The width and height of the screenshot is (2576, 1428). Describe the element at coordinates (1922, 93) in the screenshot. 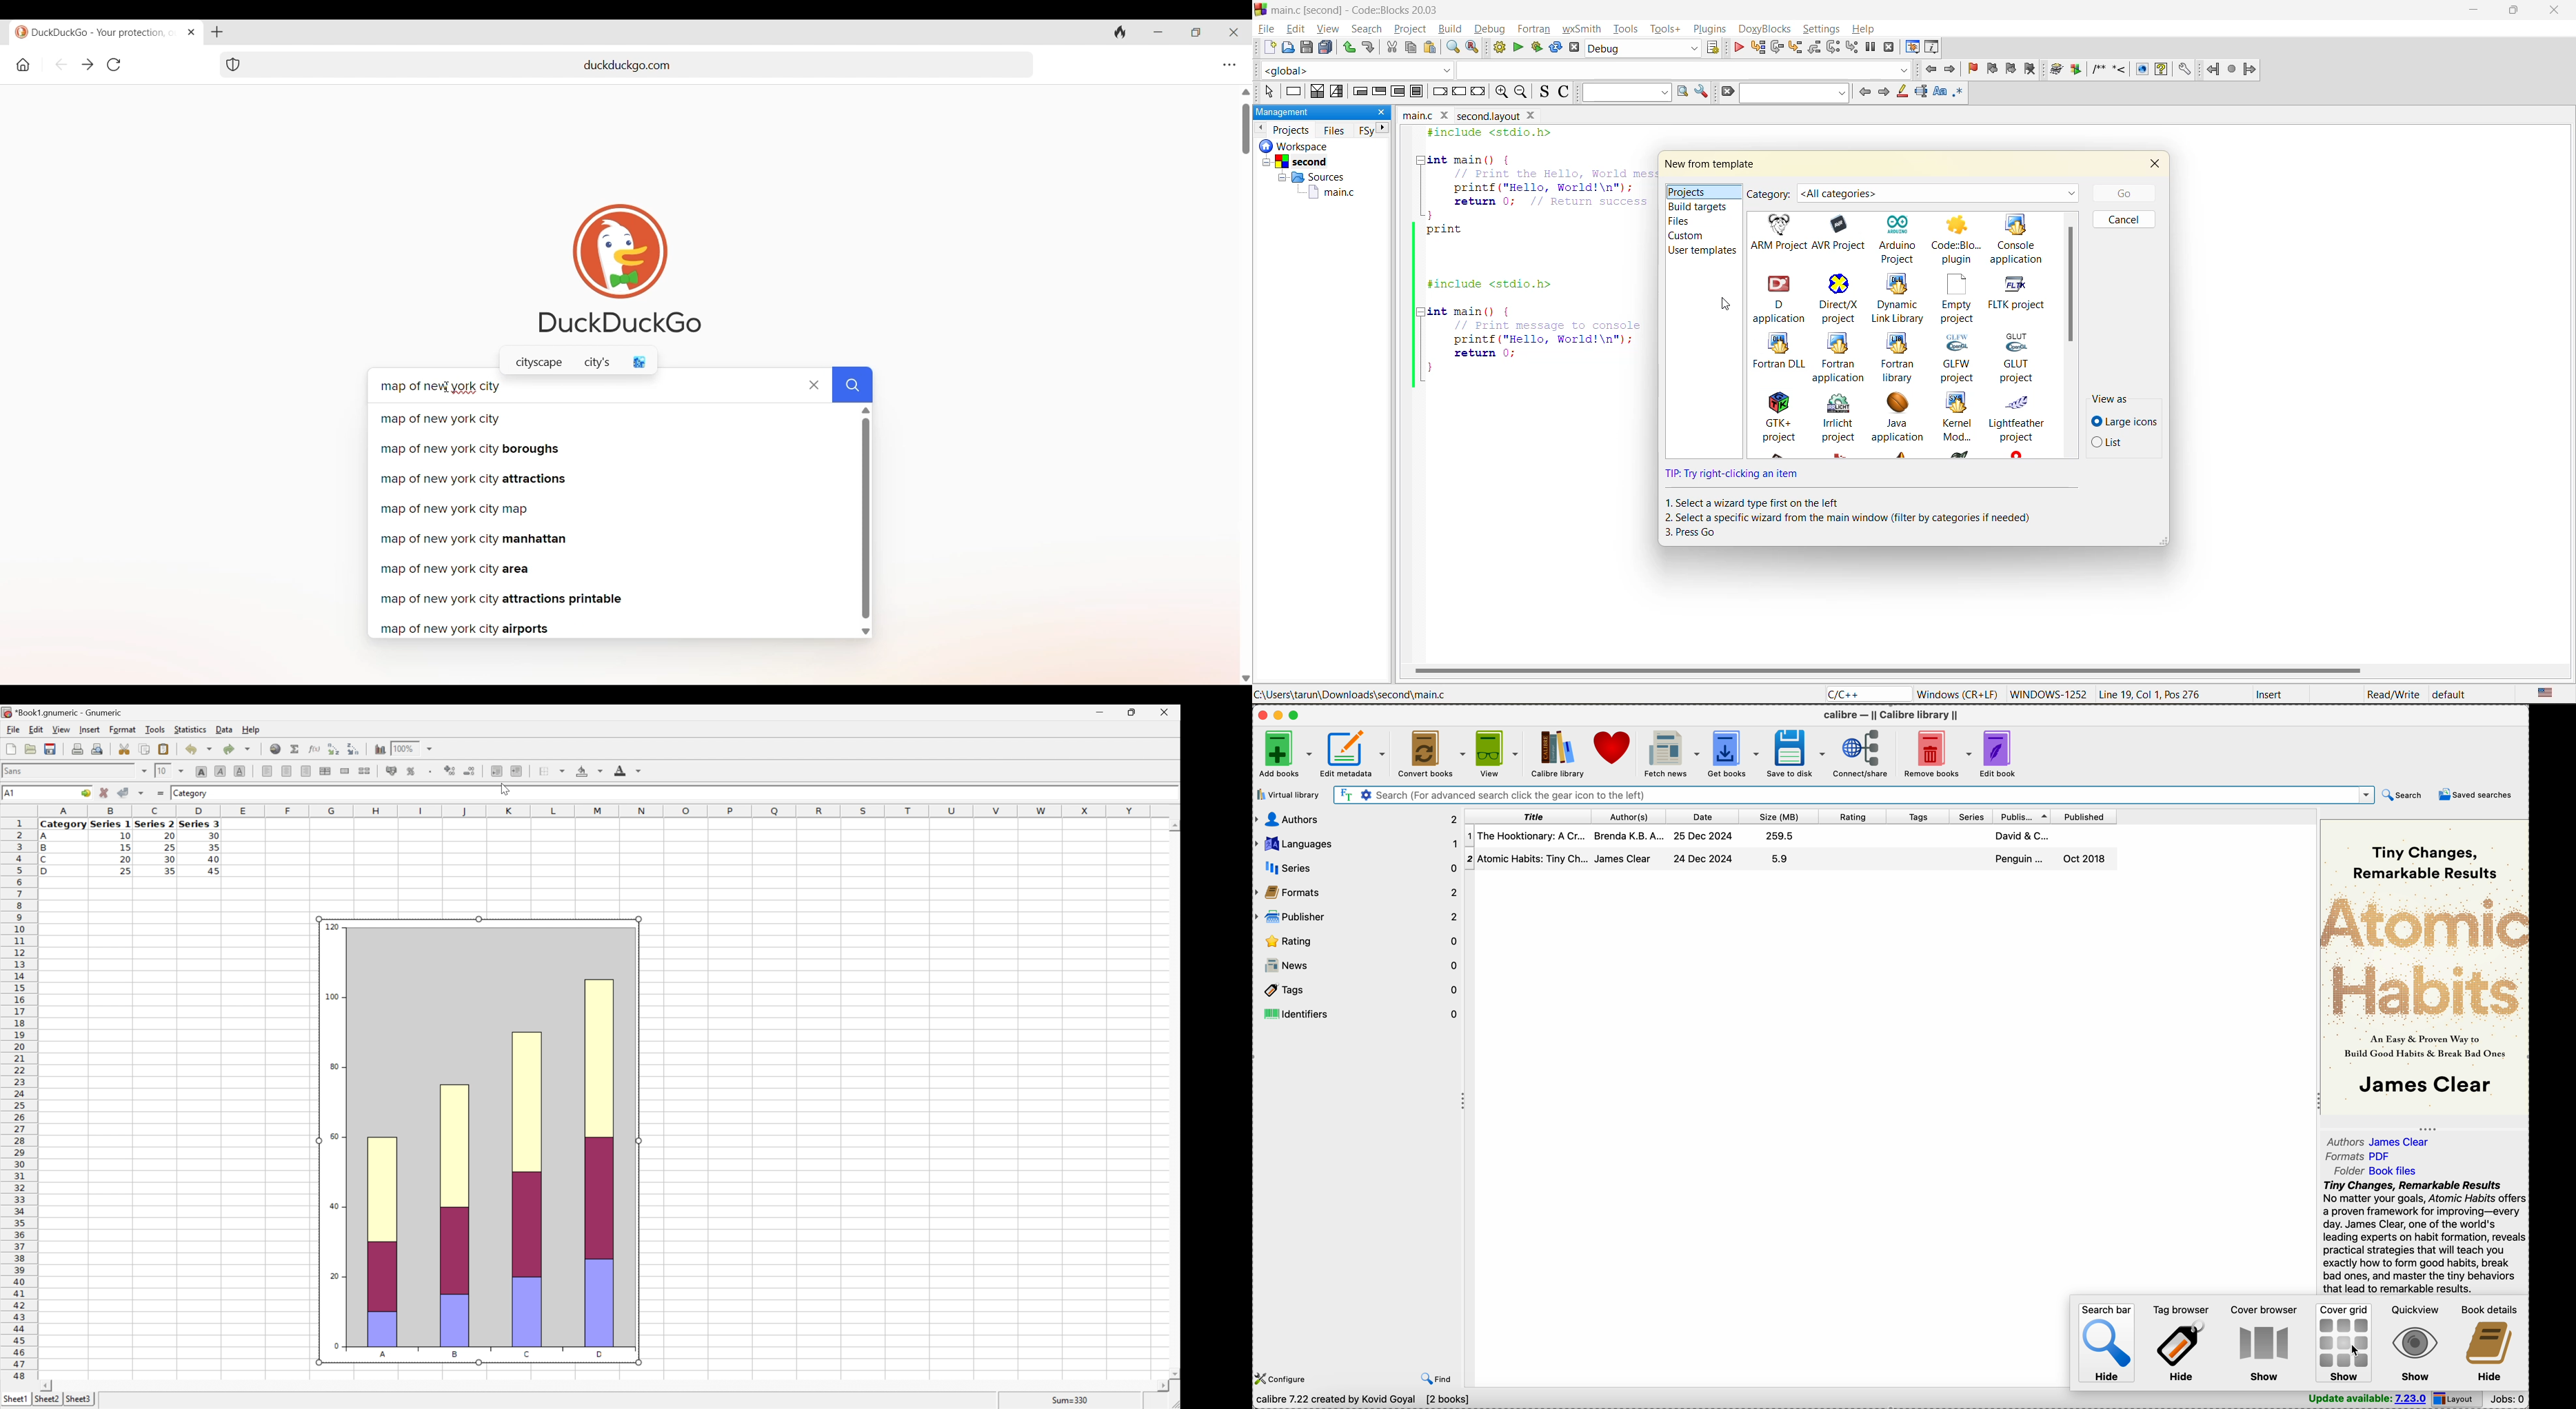

I see `selected text` at that location.